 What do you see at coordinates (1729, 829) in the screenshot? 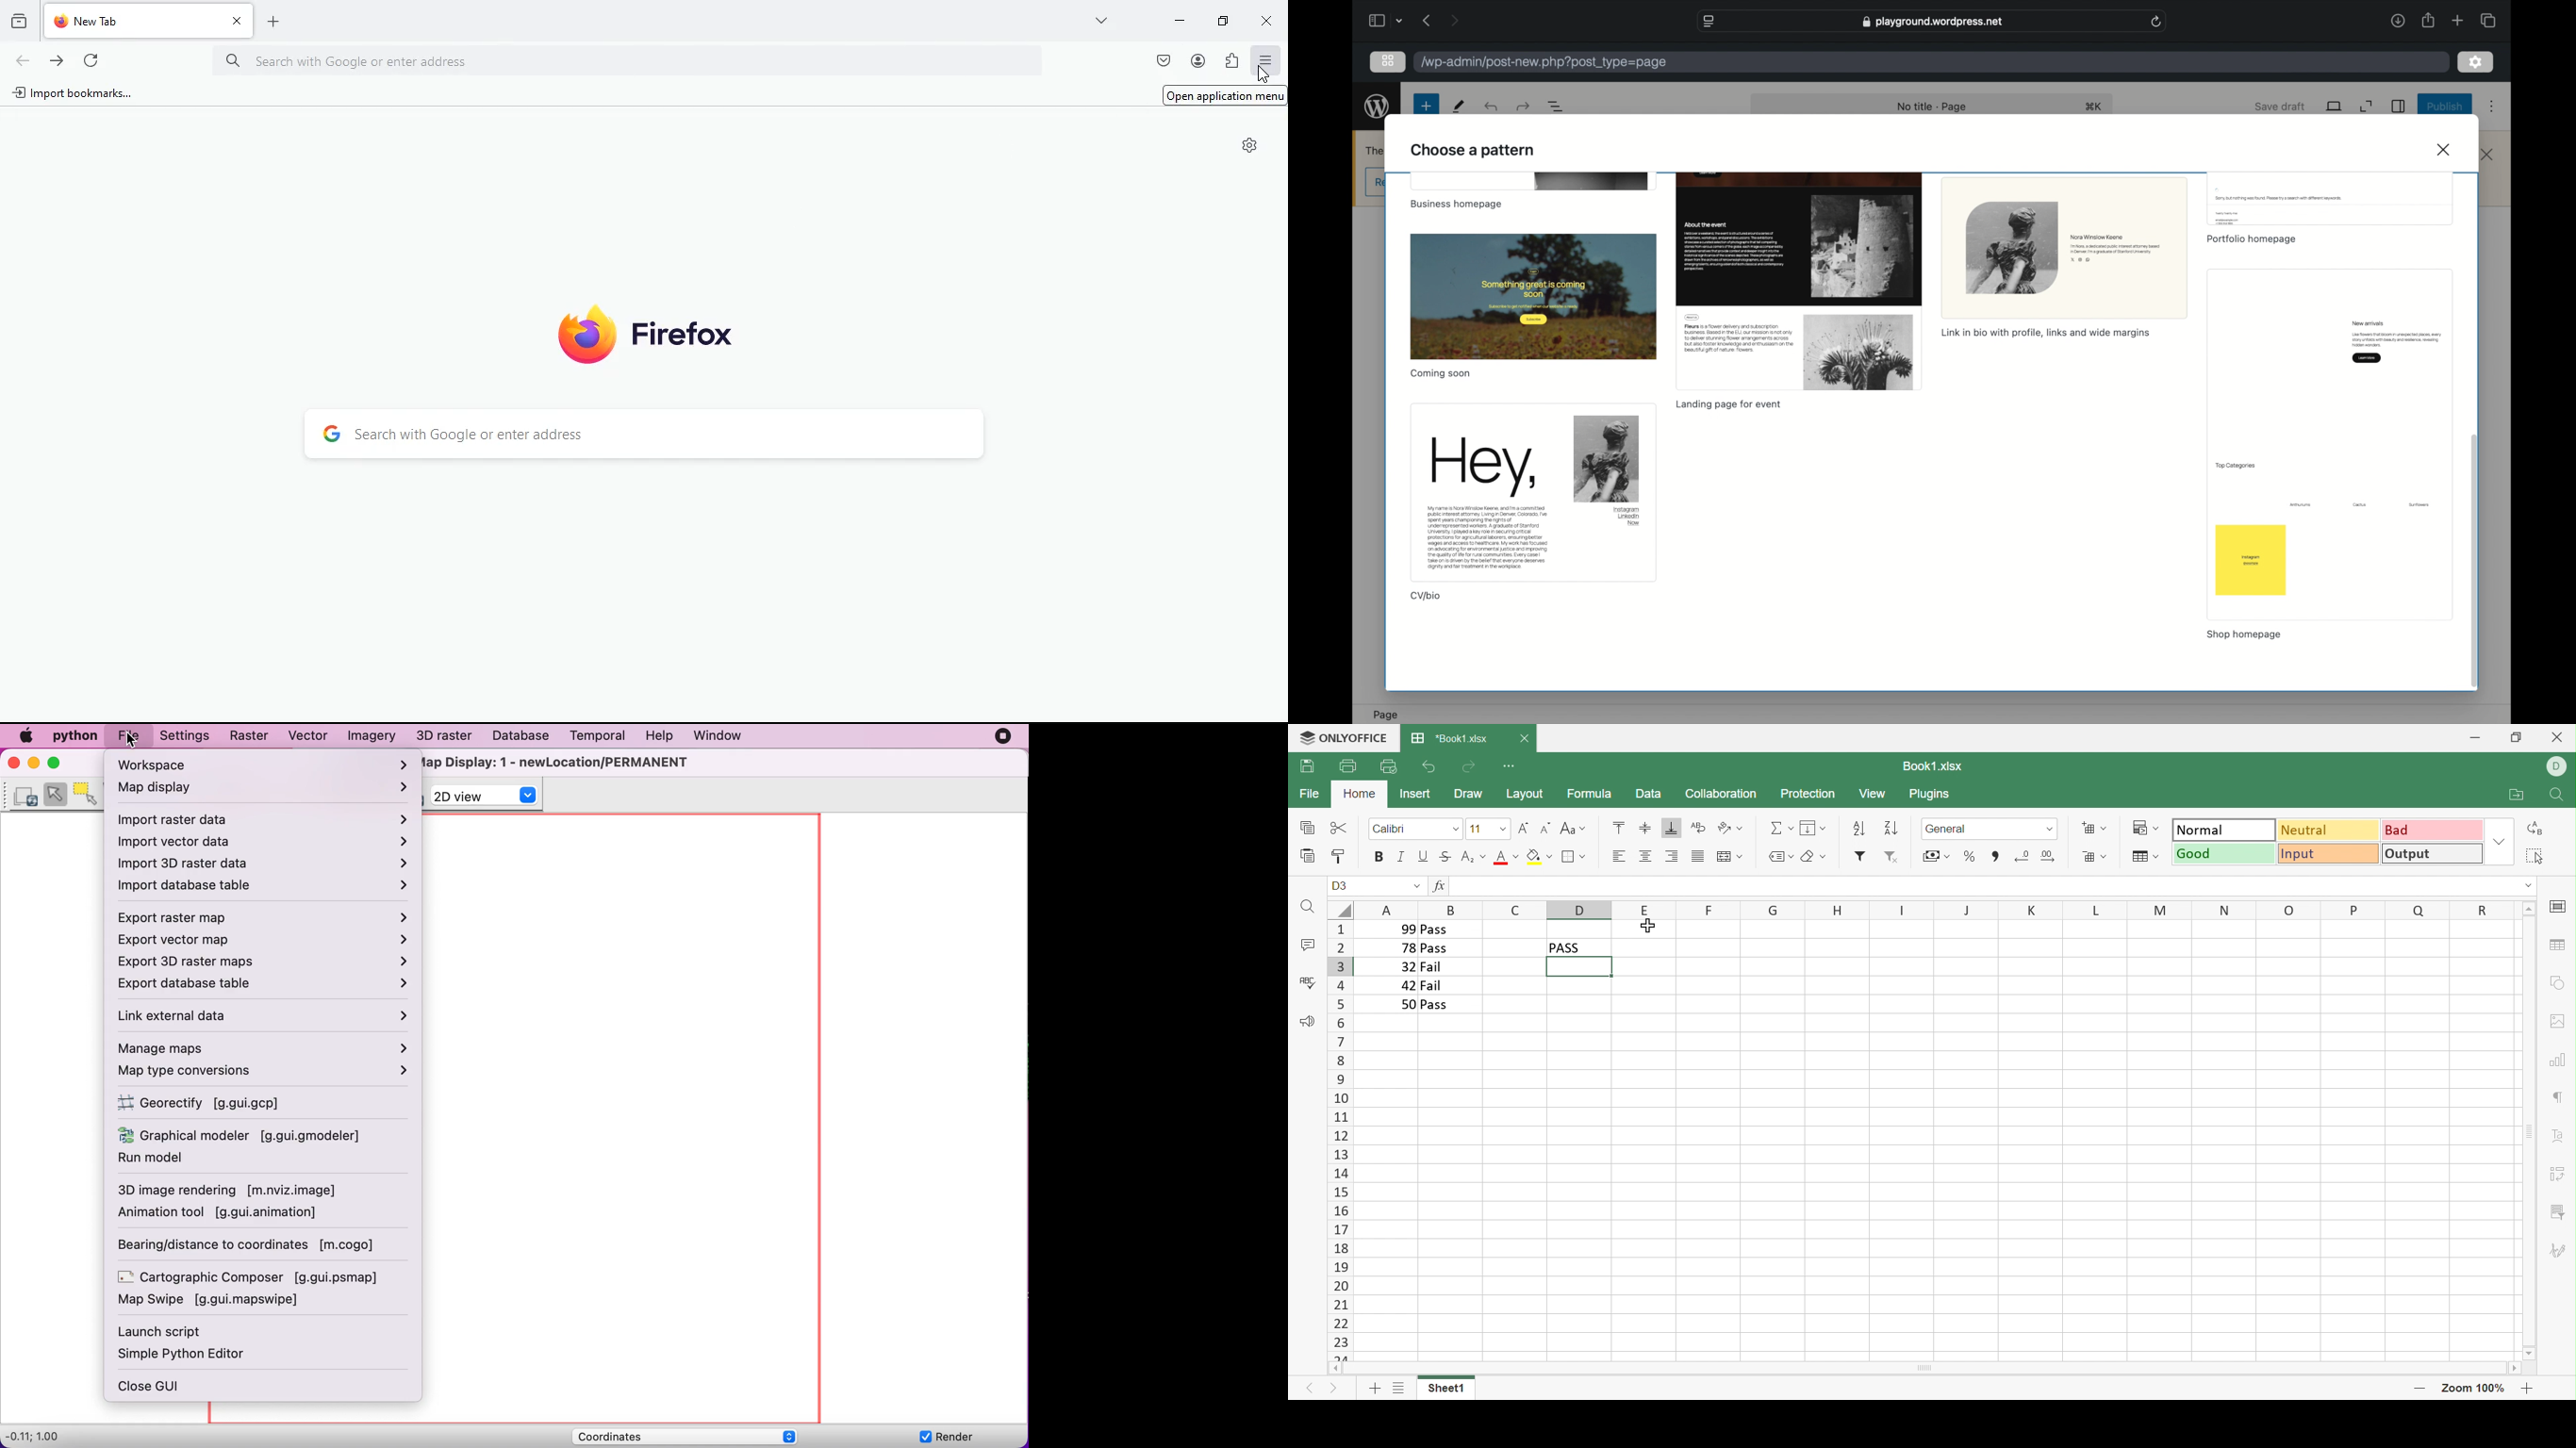
I see `Orientation` at bounding box center [1729, 829].